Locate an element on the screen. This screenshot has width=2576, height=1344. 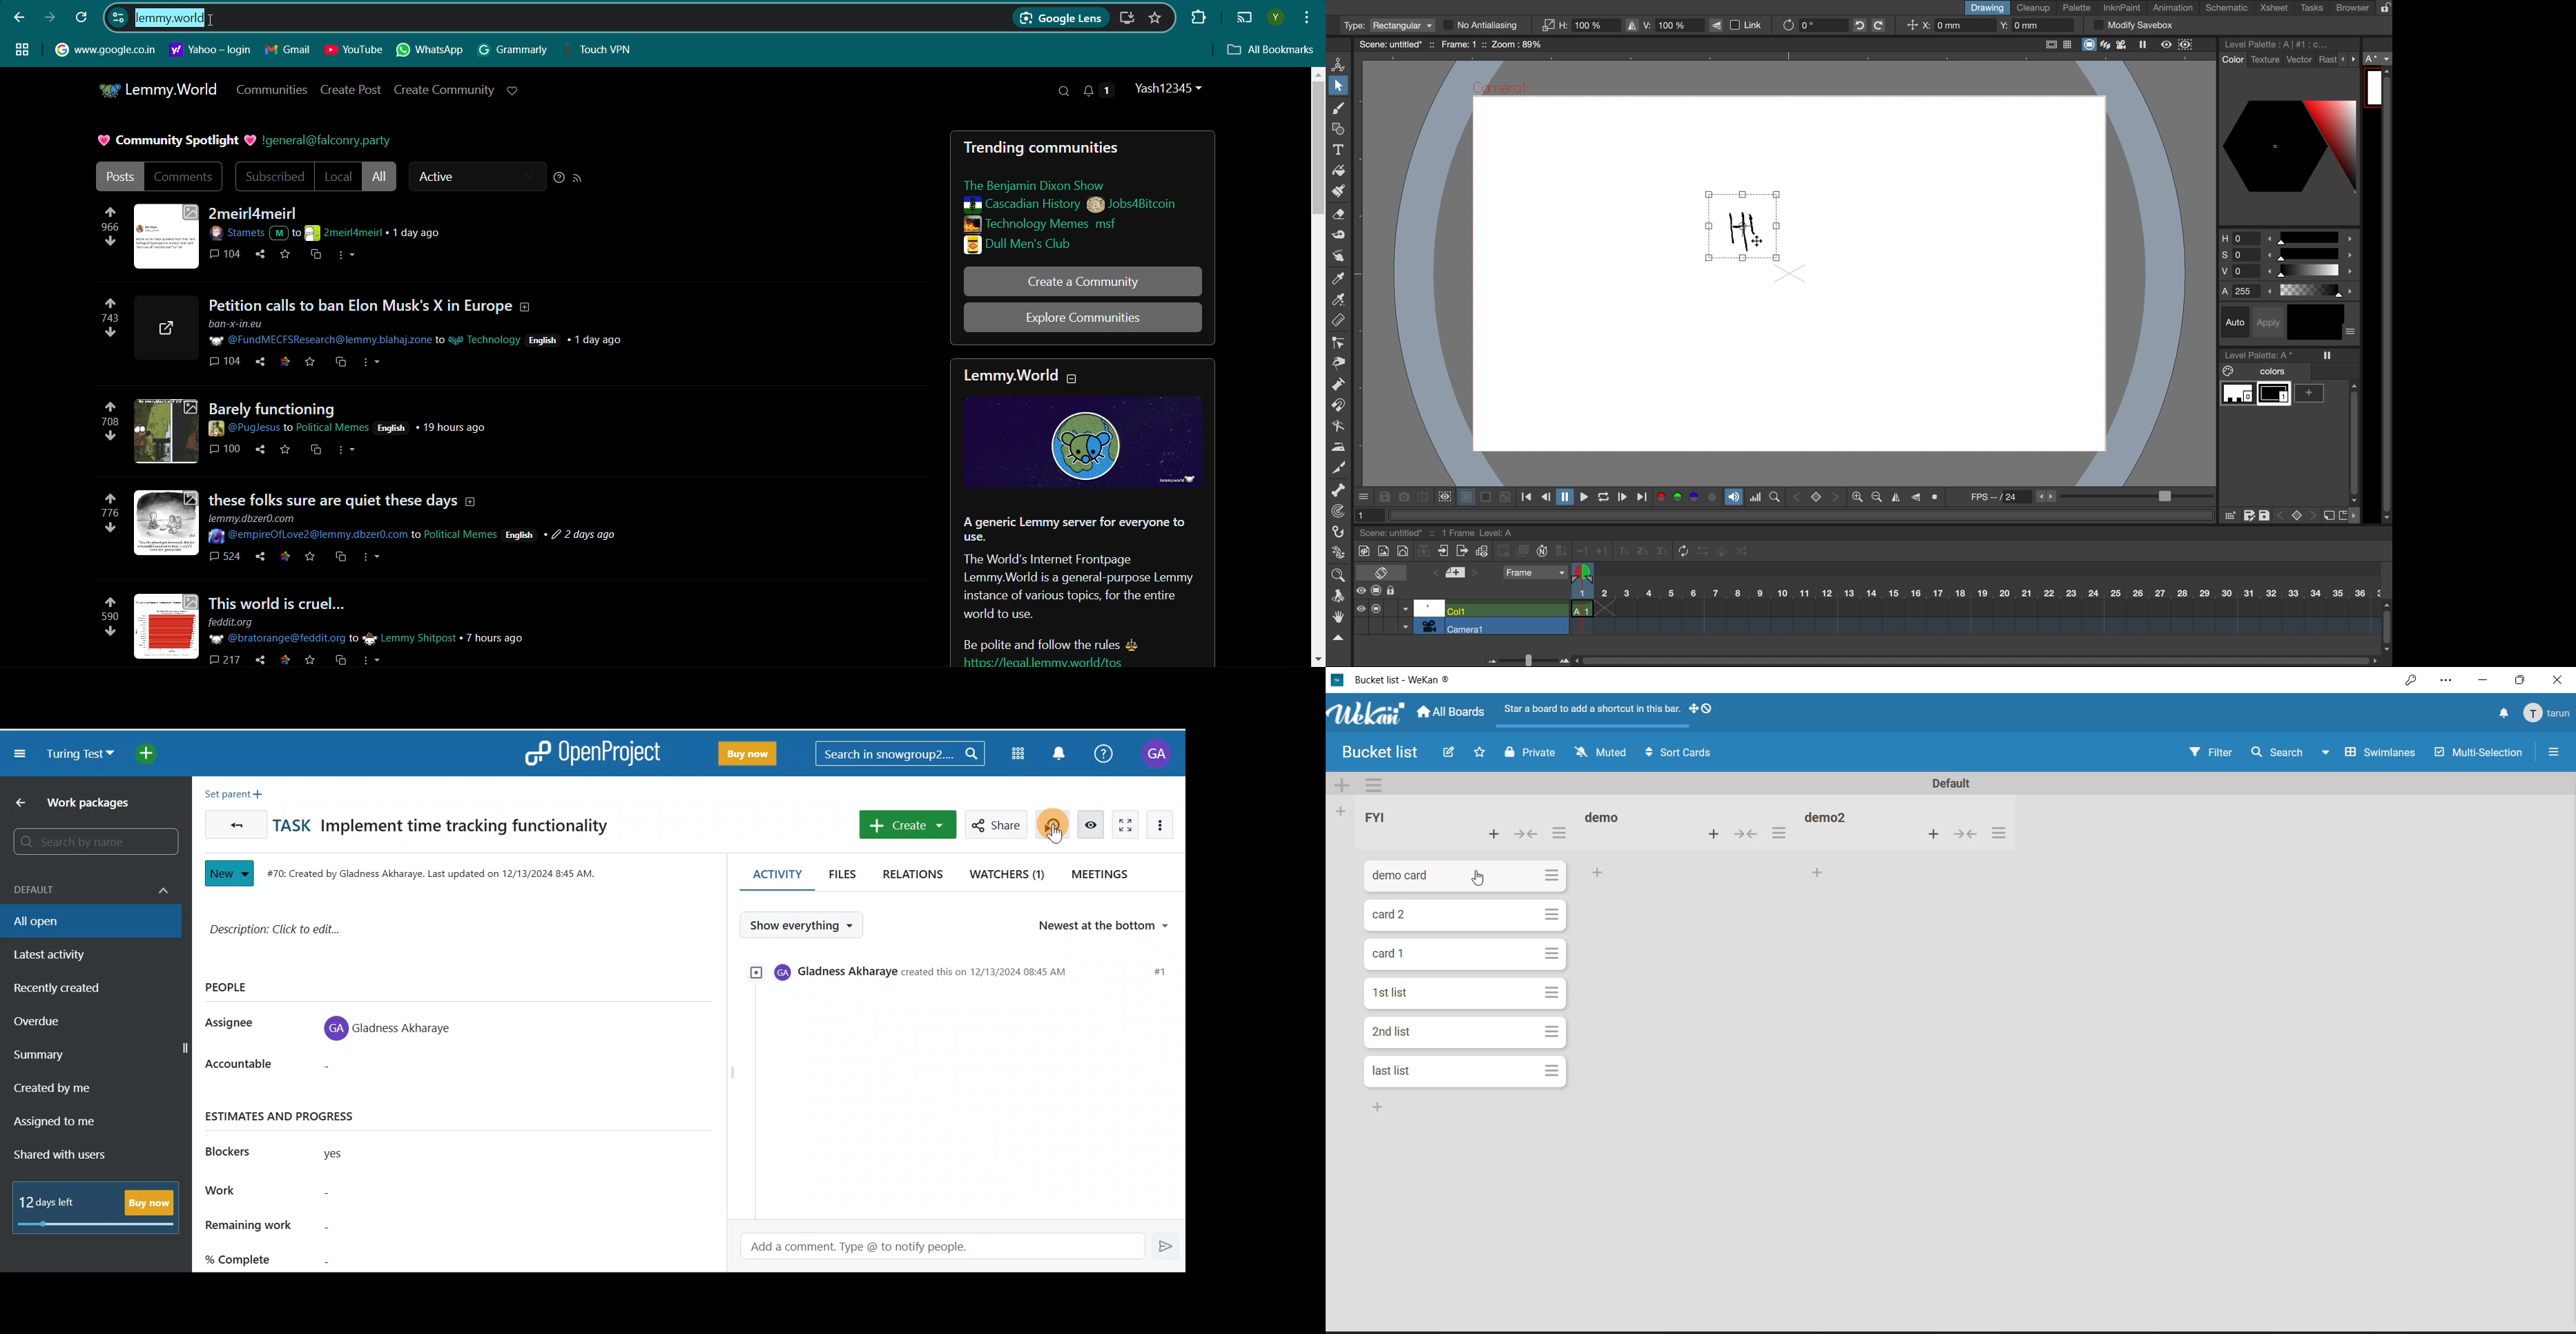
horizontal scroll bar is located at coordinates (1972, 657).